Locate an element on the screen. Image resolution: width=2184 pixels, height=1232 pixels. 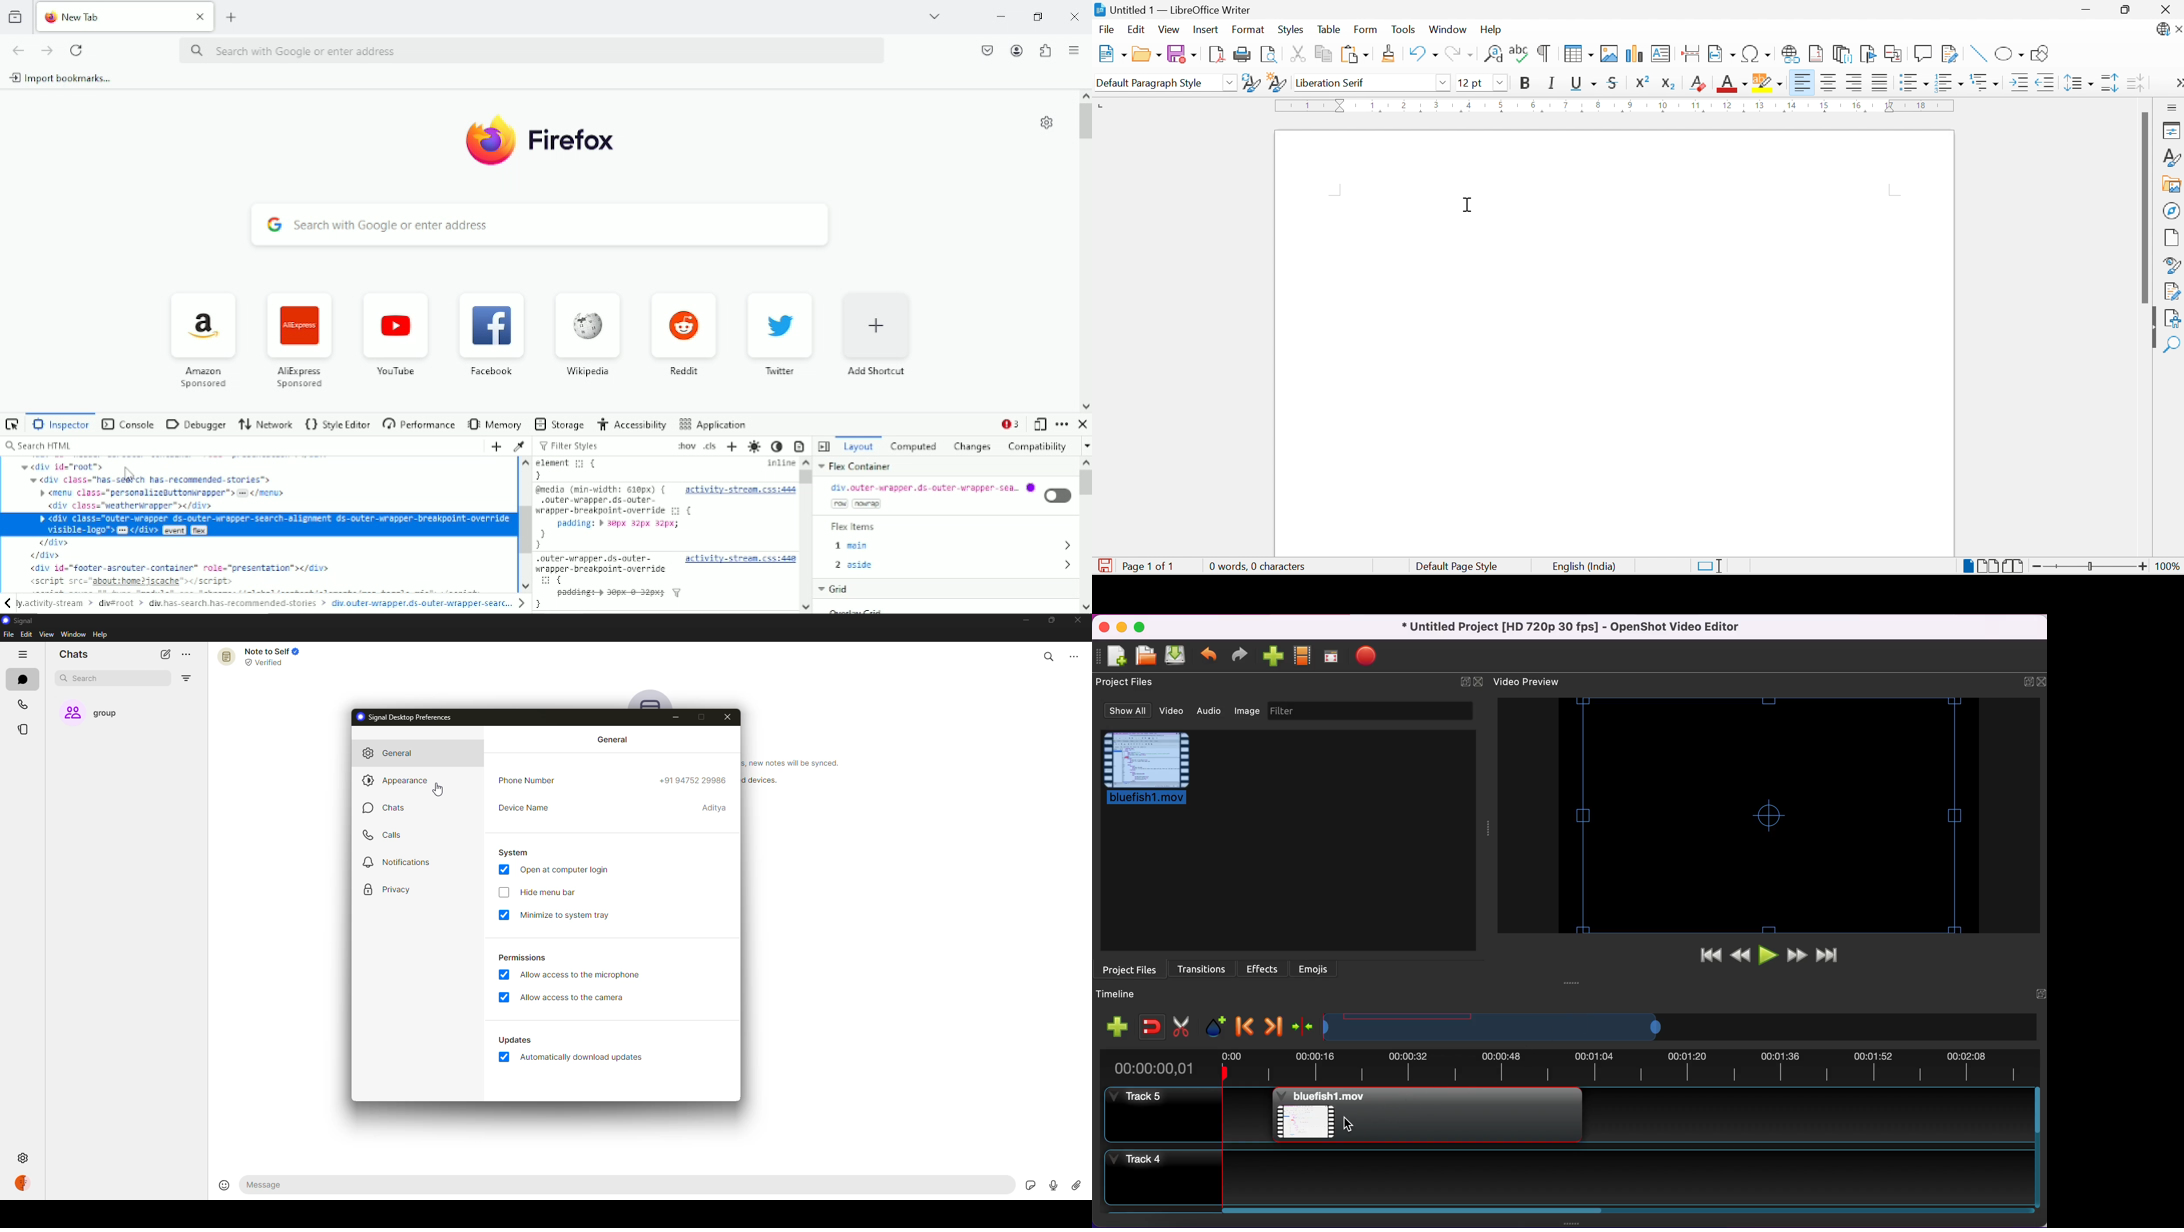
Help is located at coordinates (1493, 29).